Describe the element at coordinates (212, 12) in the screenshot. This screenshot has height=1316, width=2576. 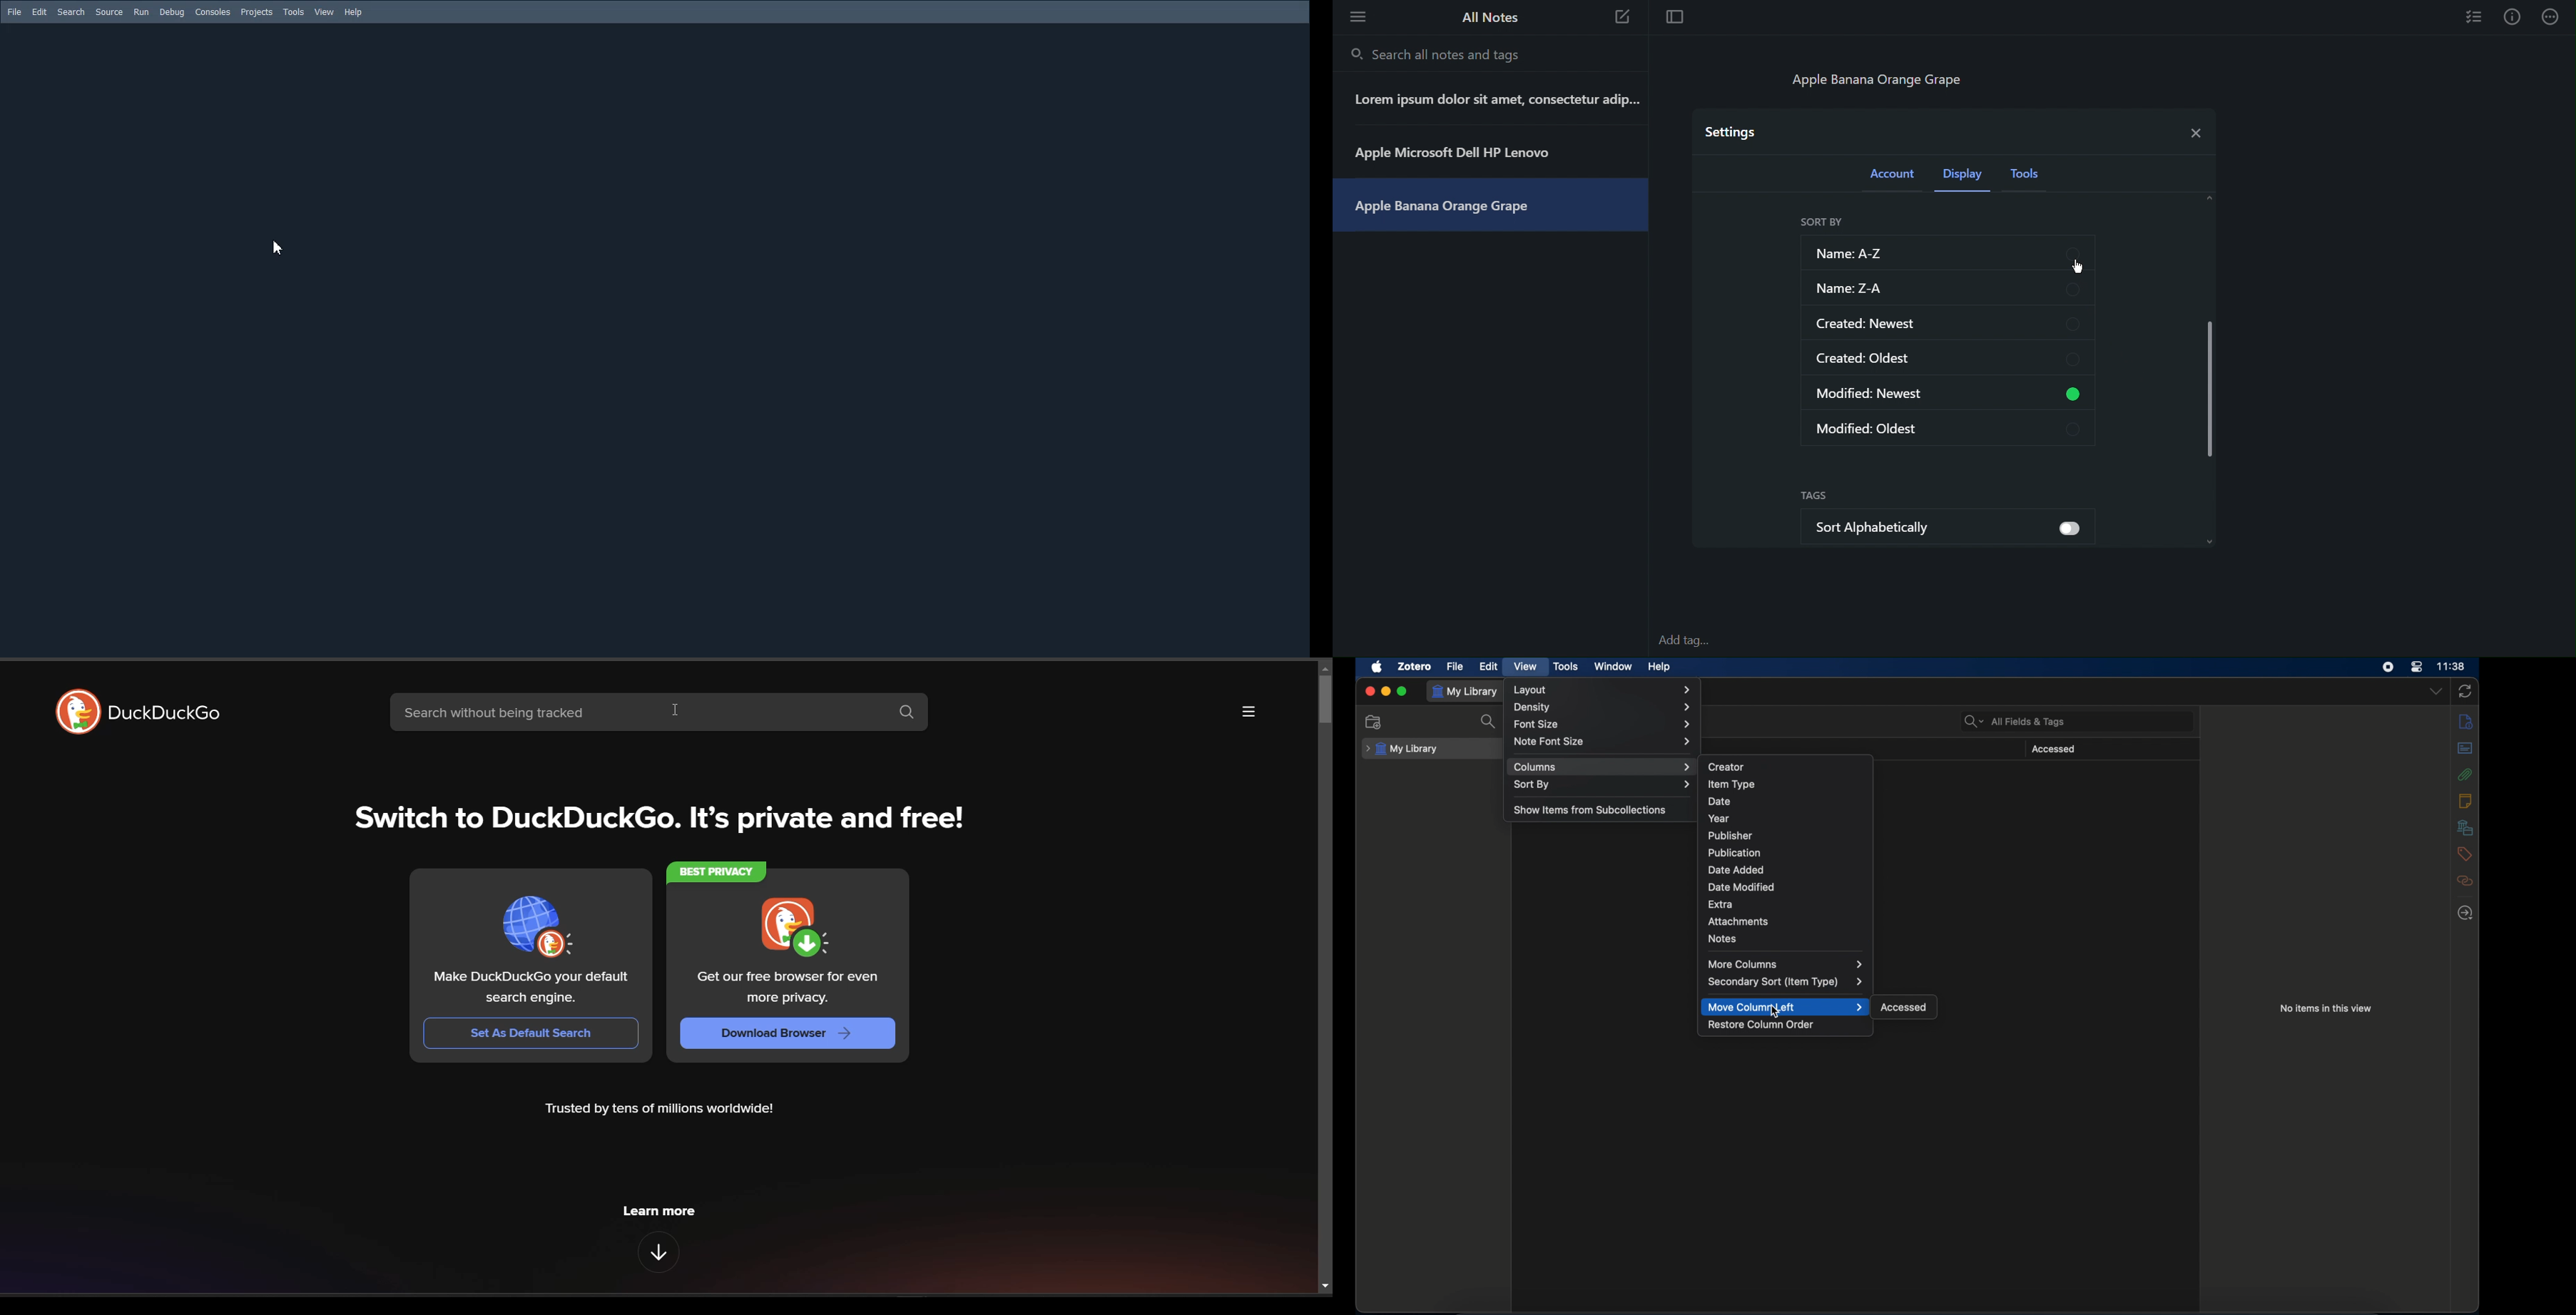
I see `Console` at that location.